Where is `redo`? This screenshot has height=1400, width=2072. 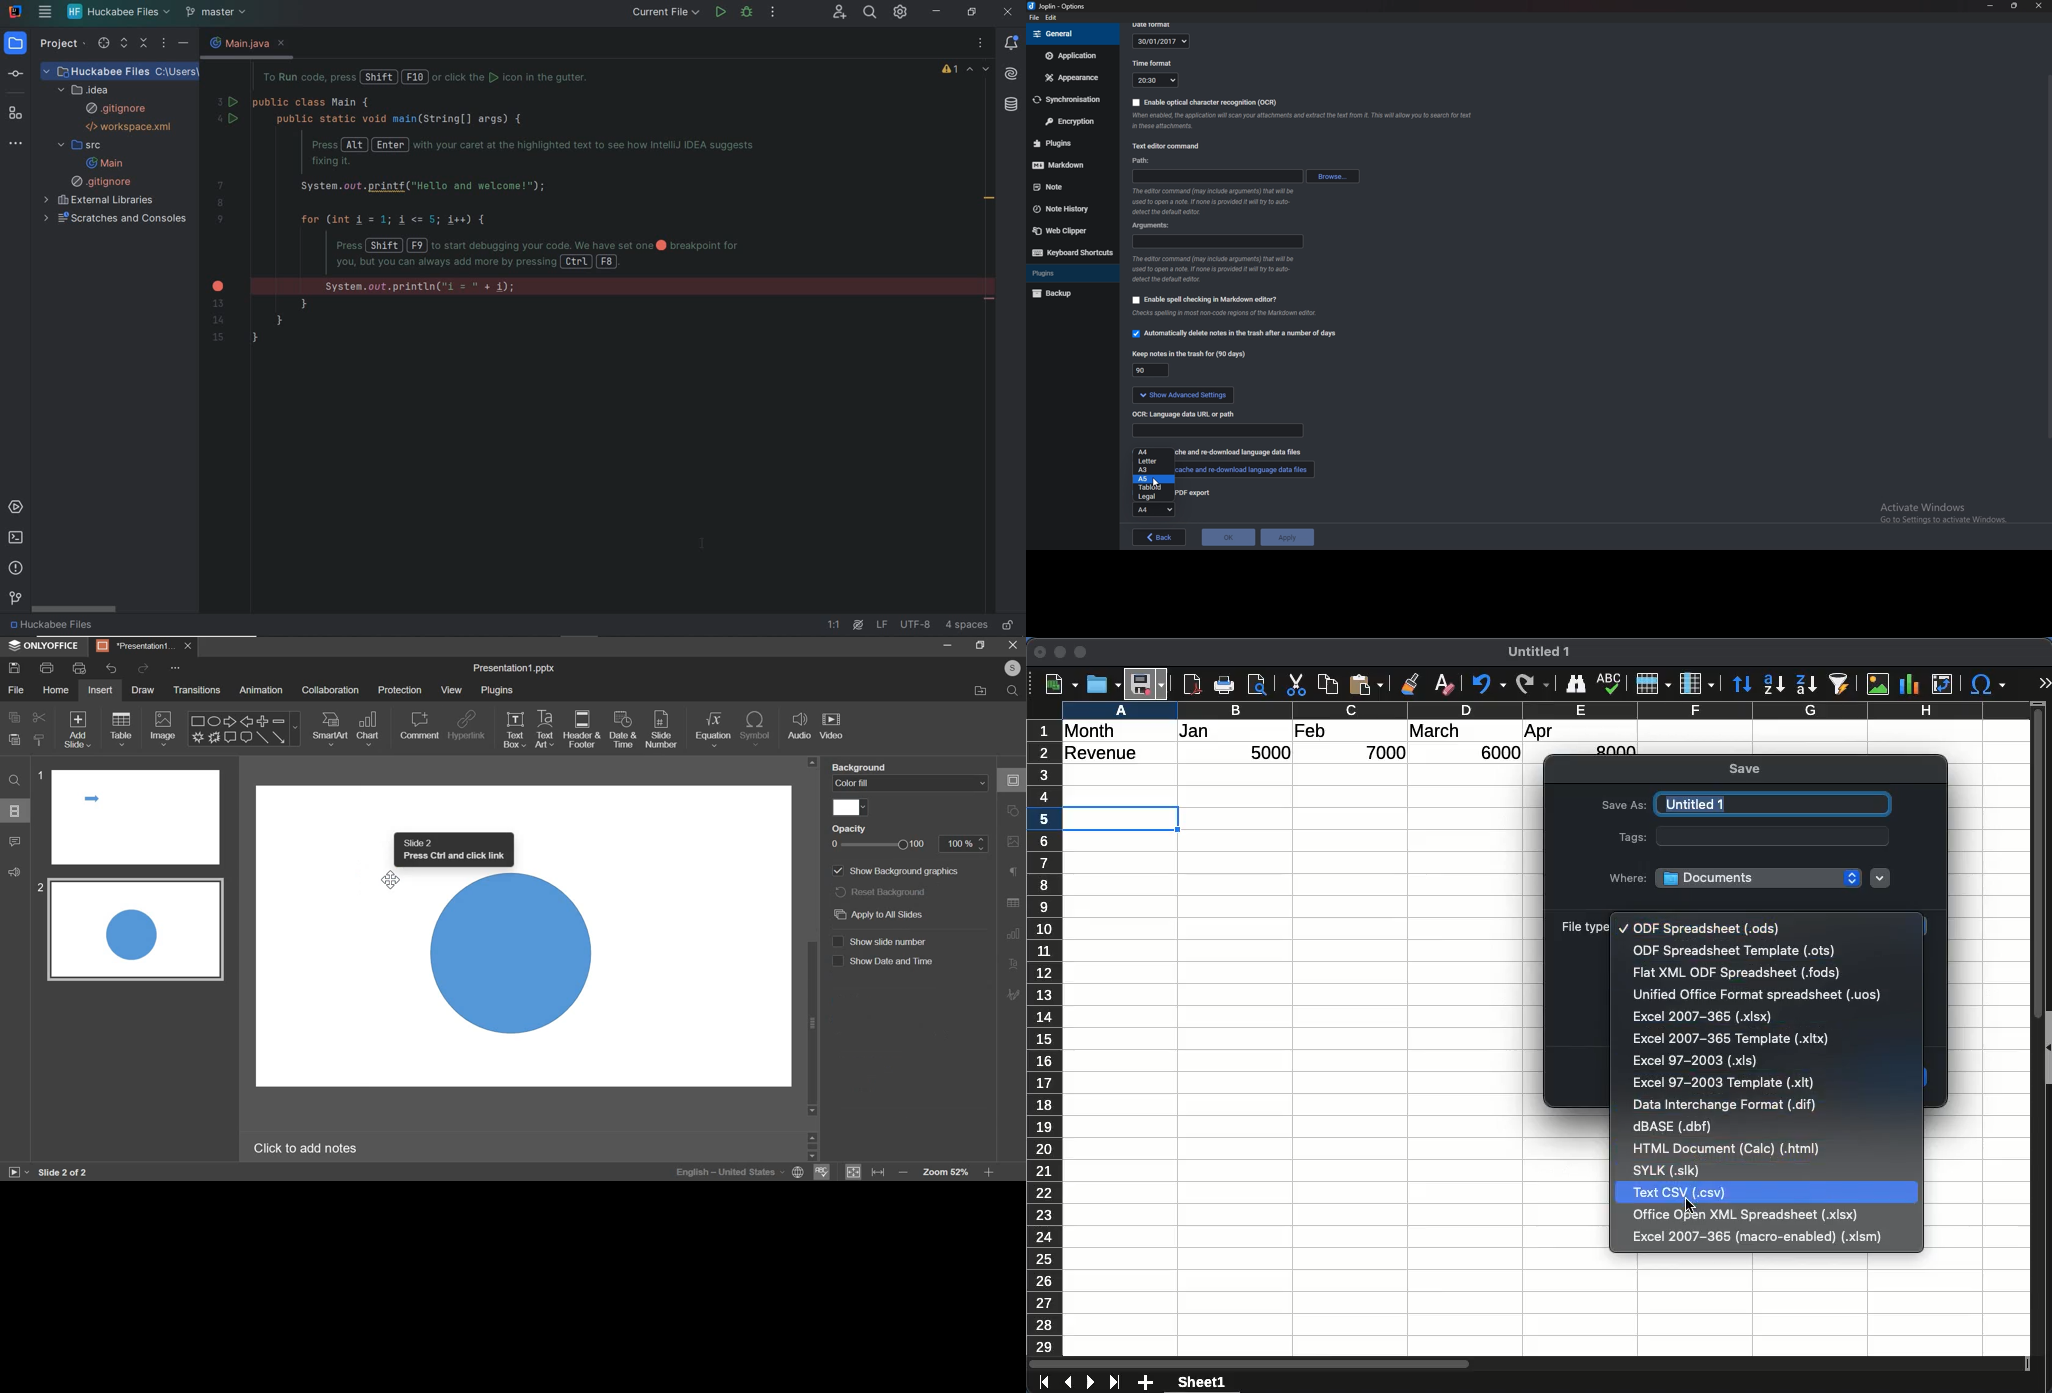
redo is located at coordinates (145, 668).